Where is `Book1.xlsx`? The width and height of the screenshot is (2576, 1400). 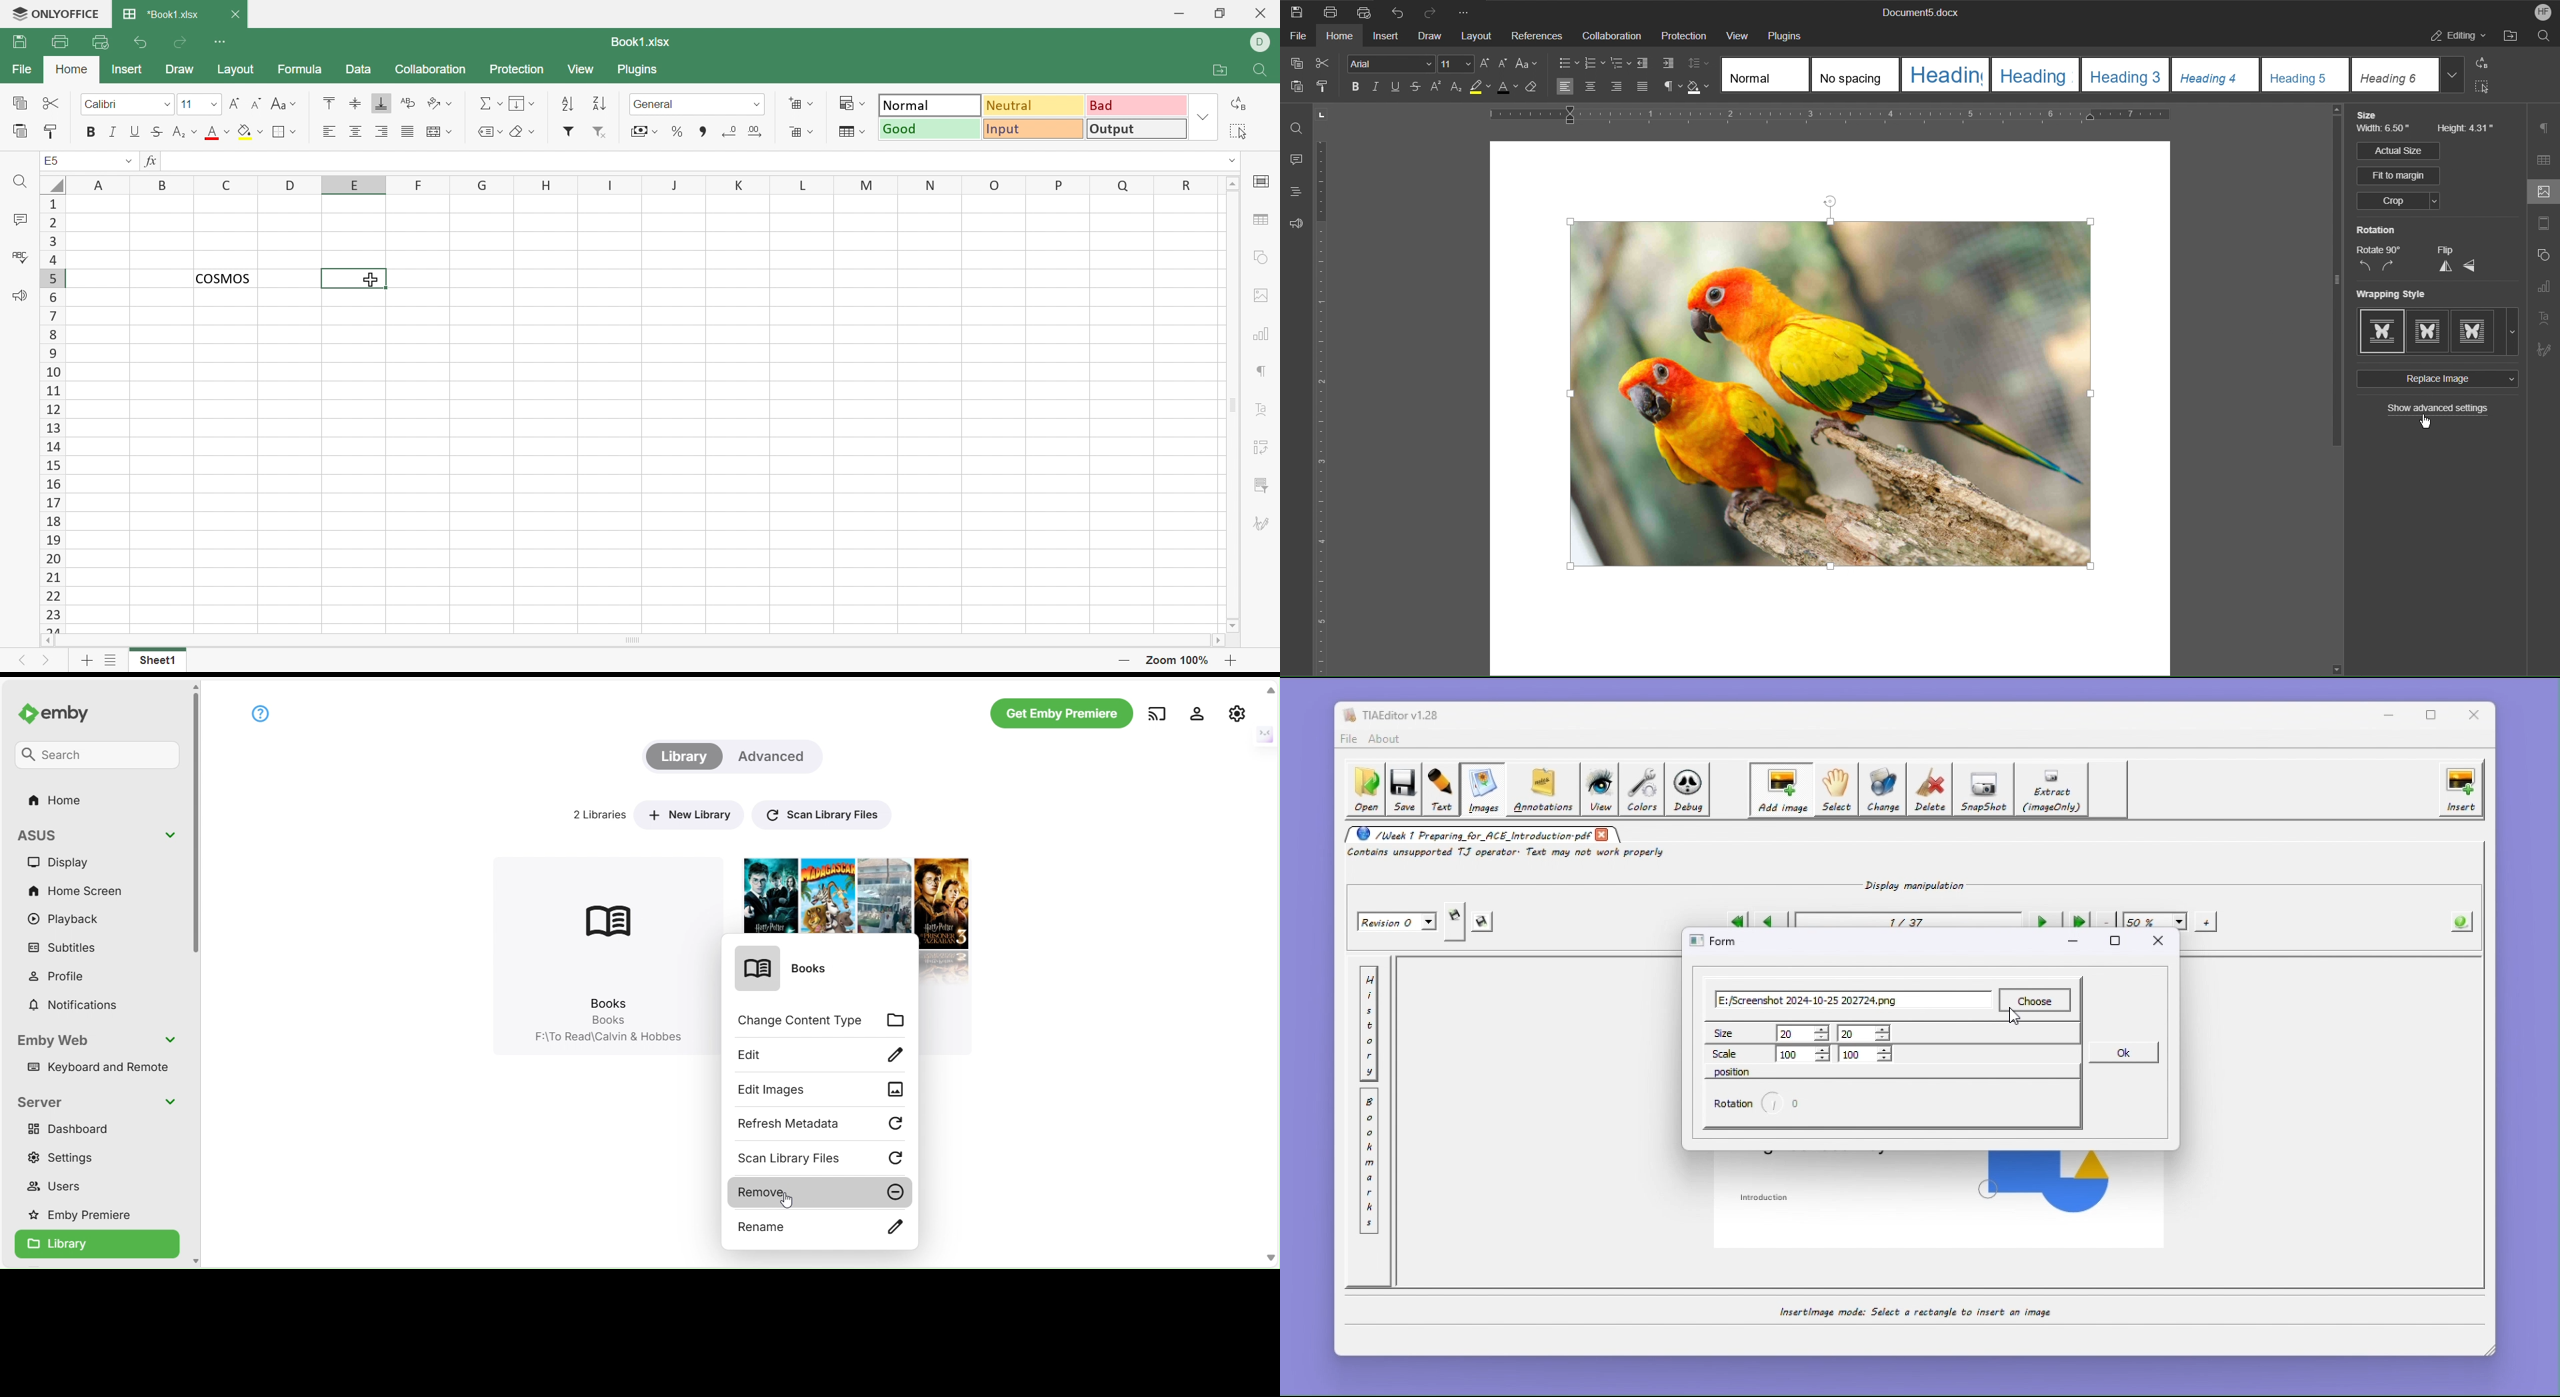 Book1.xlsx is located at coordinates (161, 15).